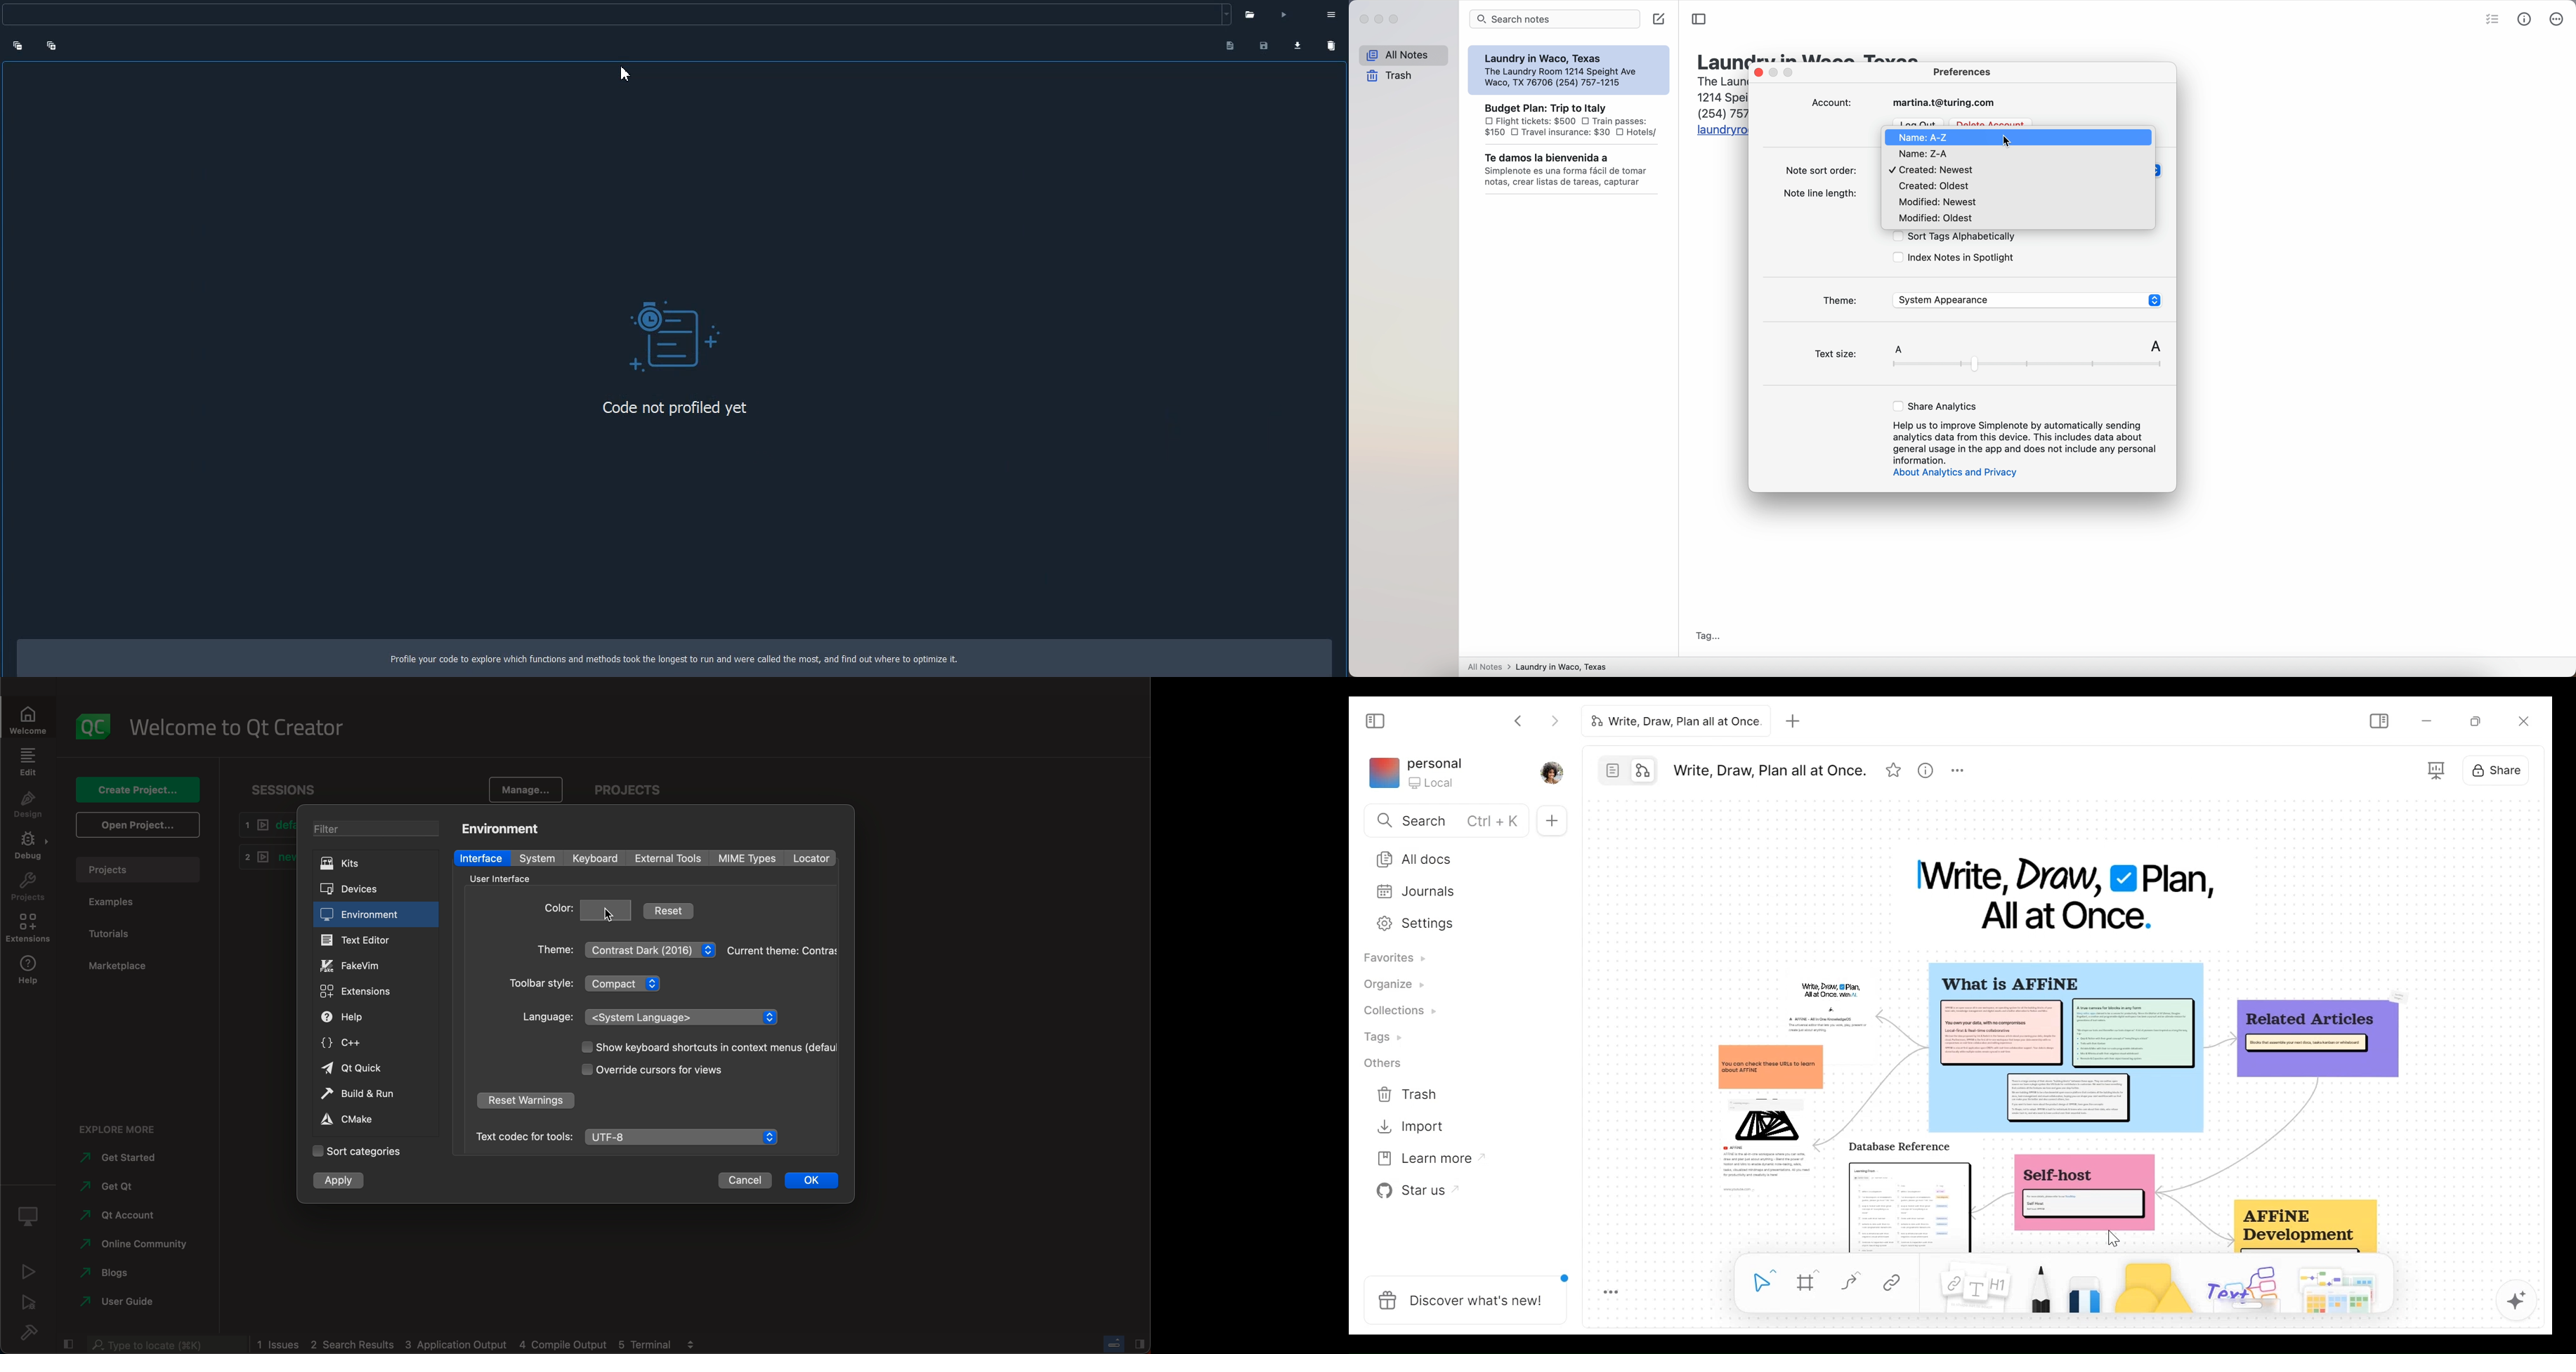  I want to click on maximize Simplenote, so click(1395, 19).